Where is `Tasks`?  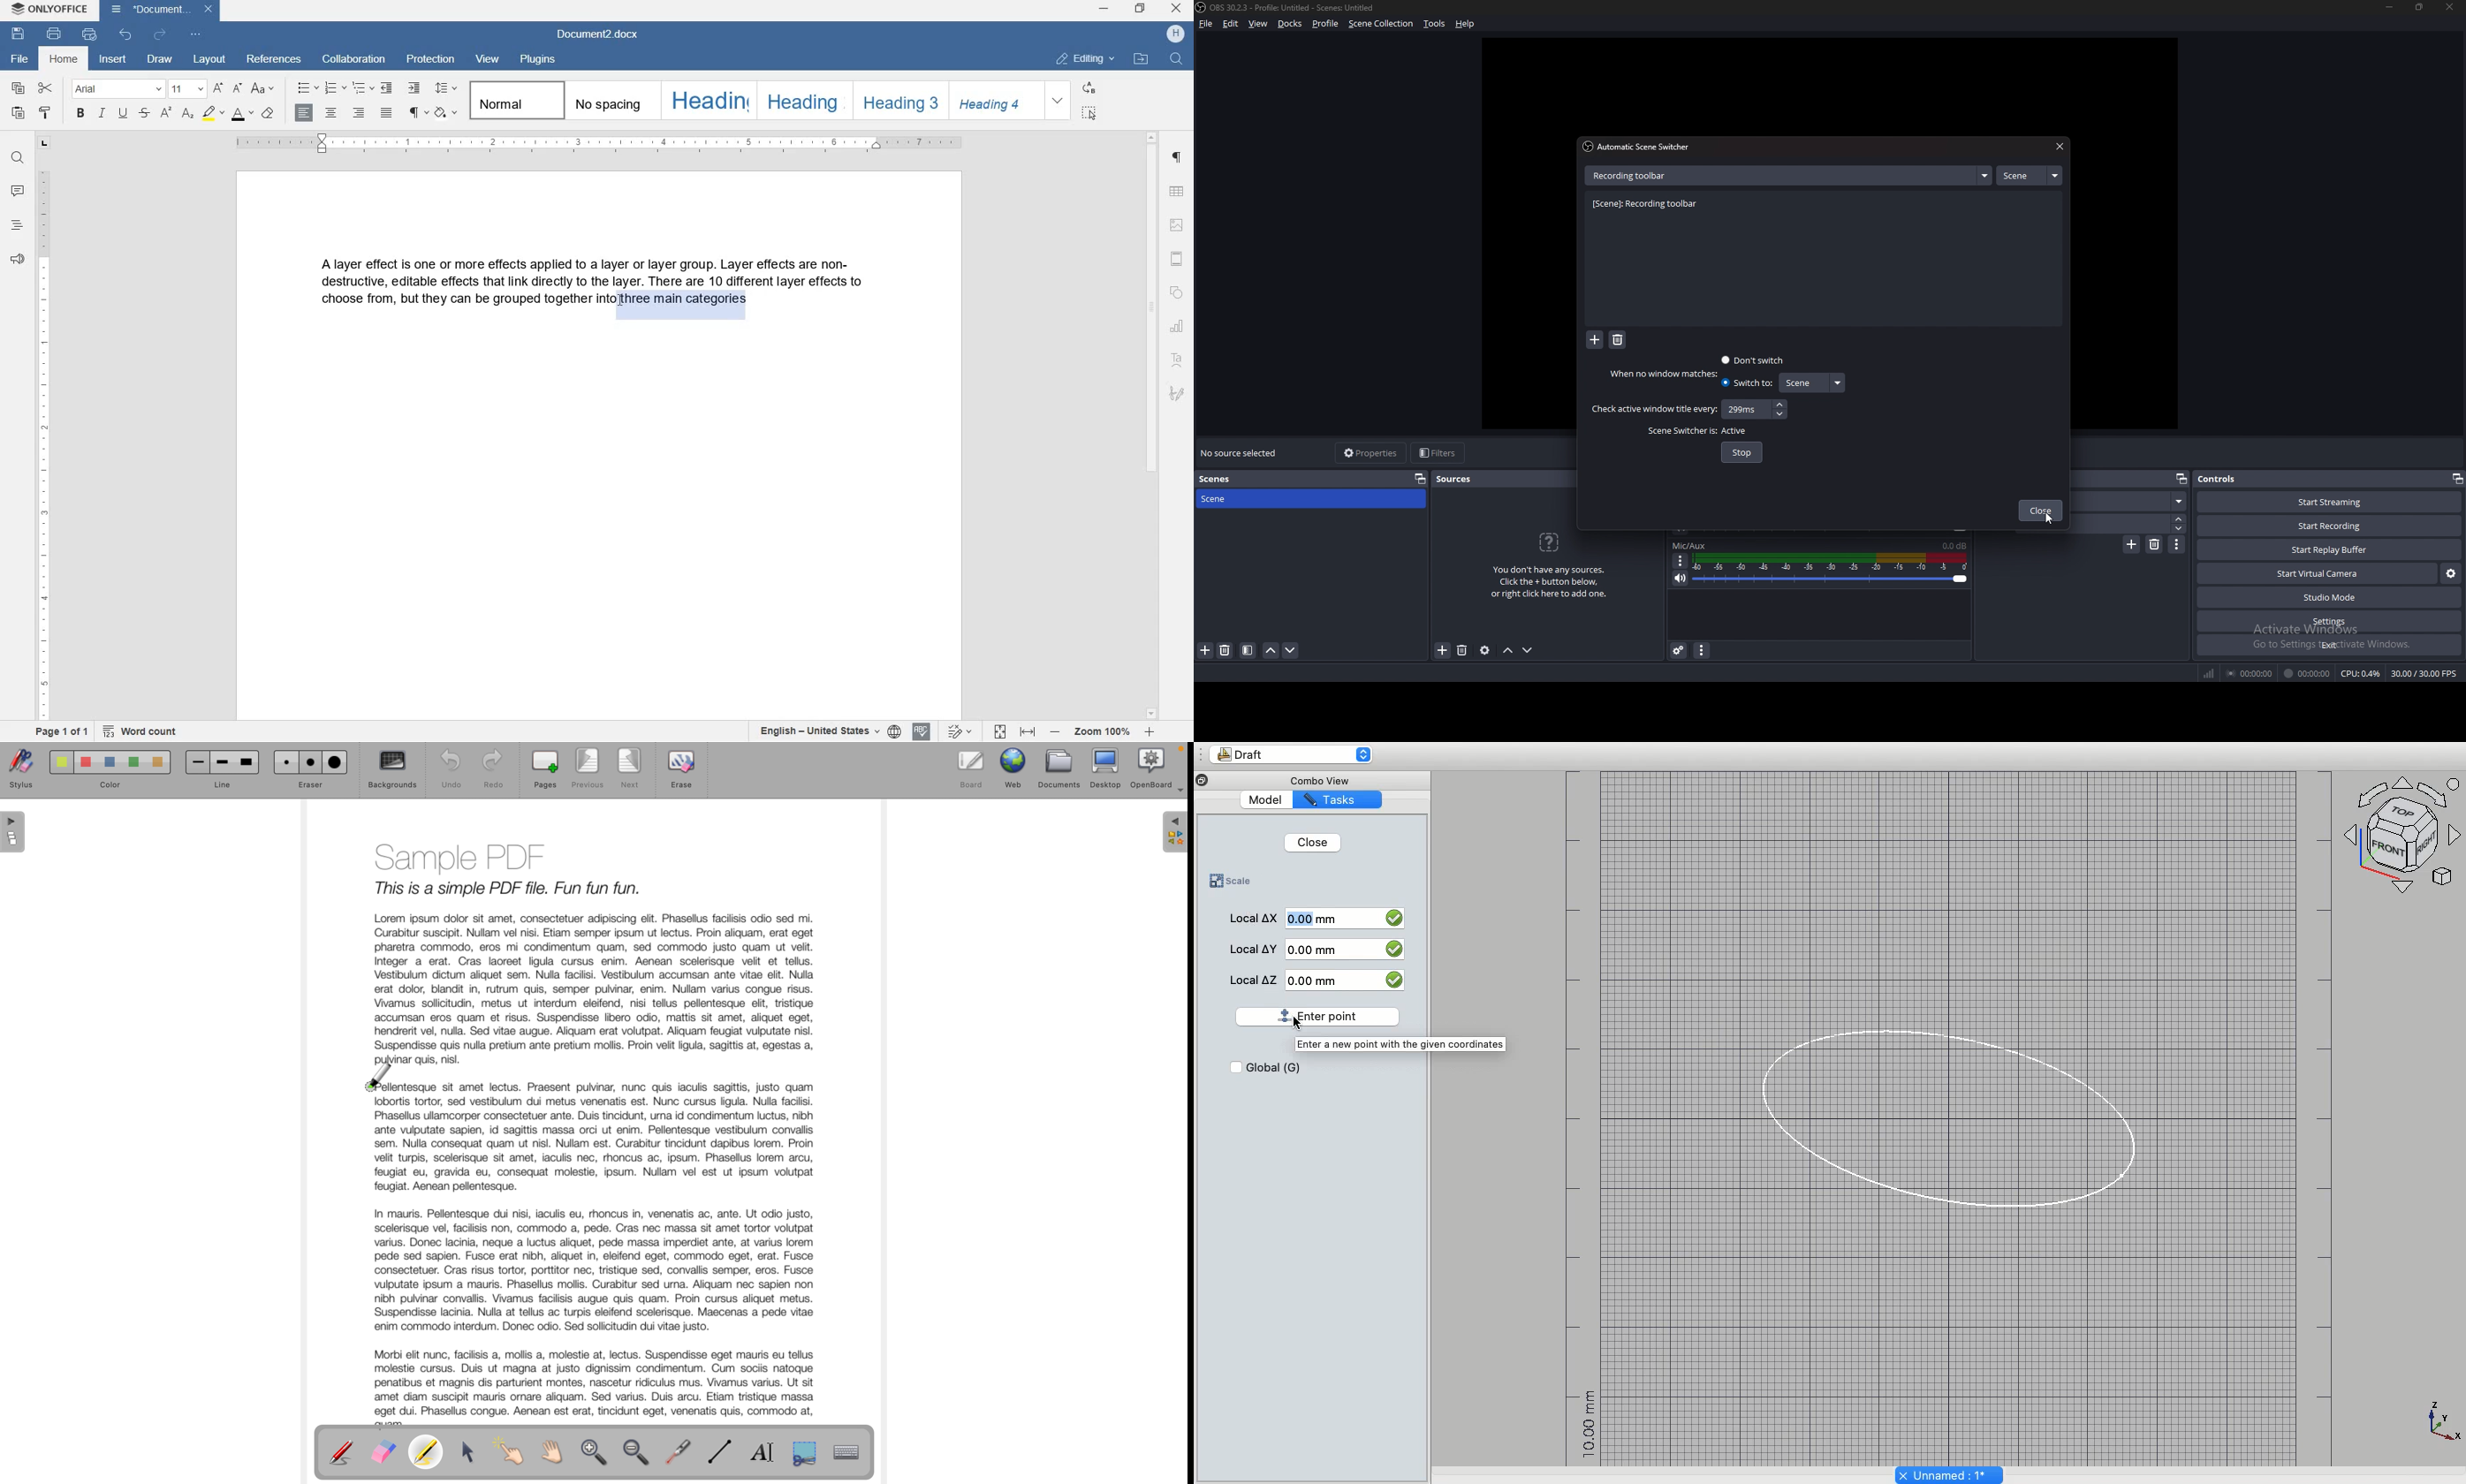 Tasks is located at coordinates (1339, 799).